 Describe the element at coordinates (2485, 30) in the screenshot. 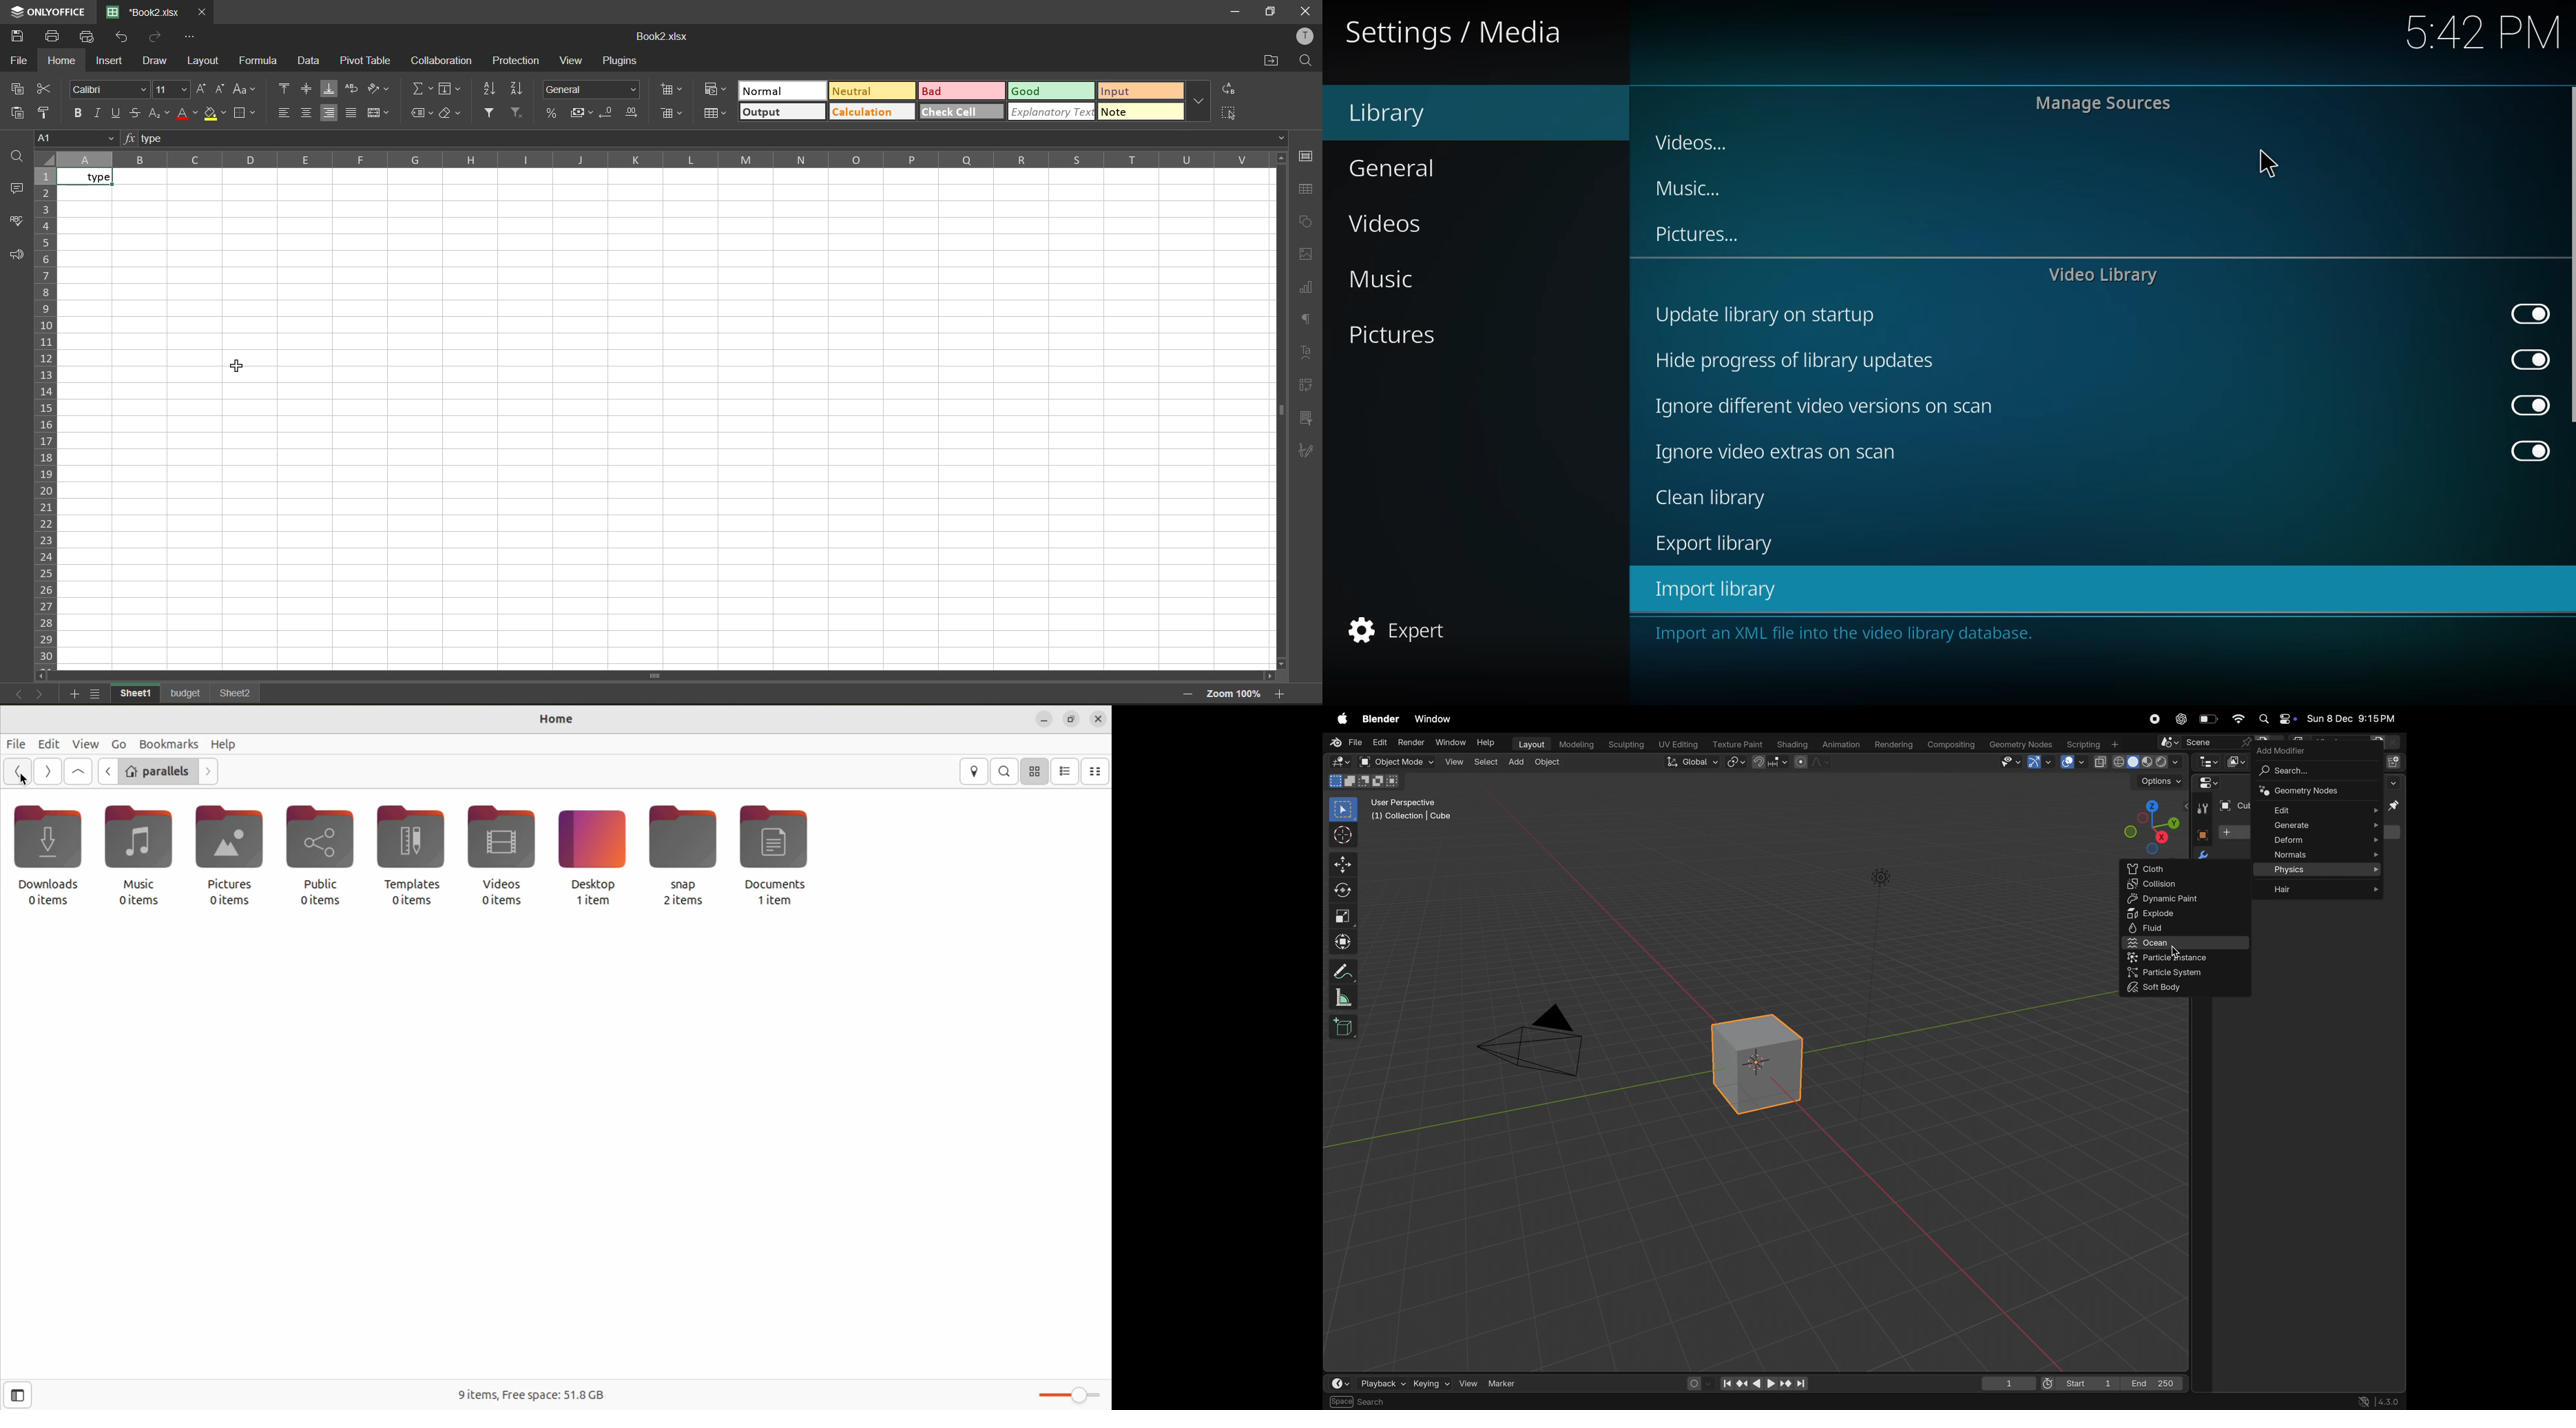

I see `time` at that location.